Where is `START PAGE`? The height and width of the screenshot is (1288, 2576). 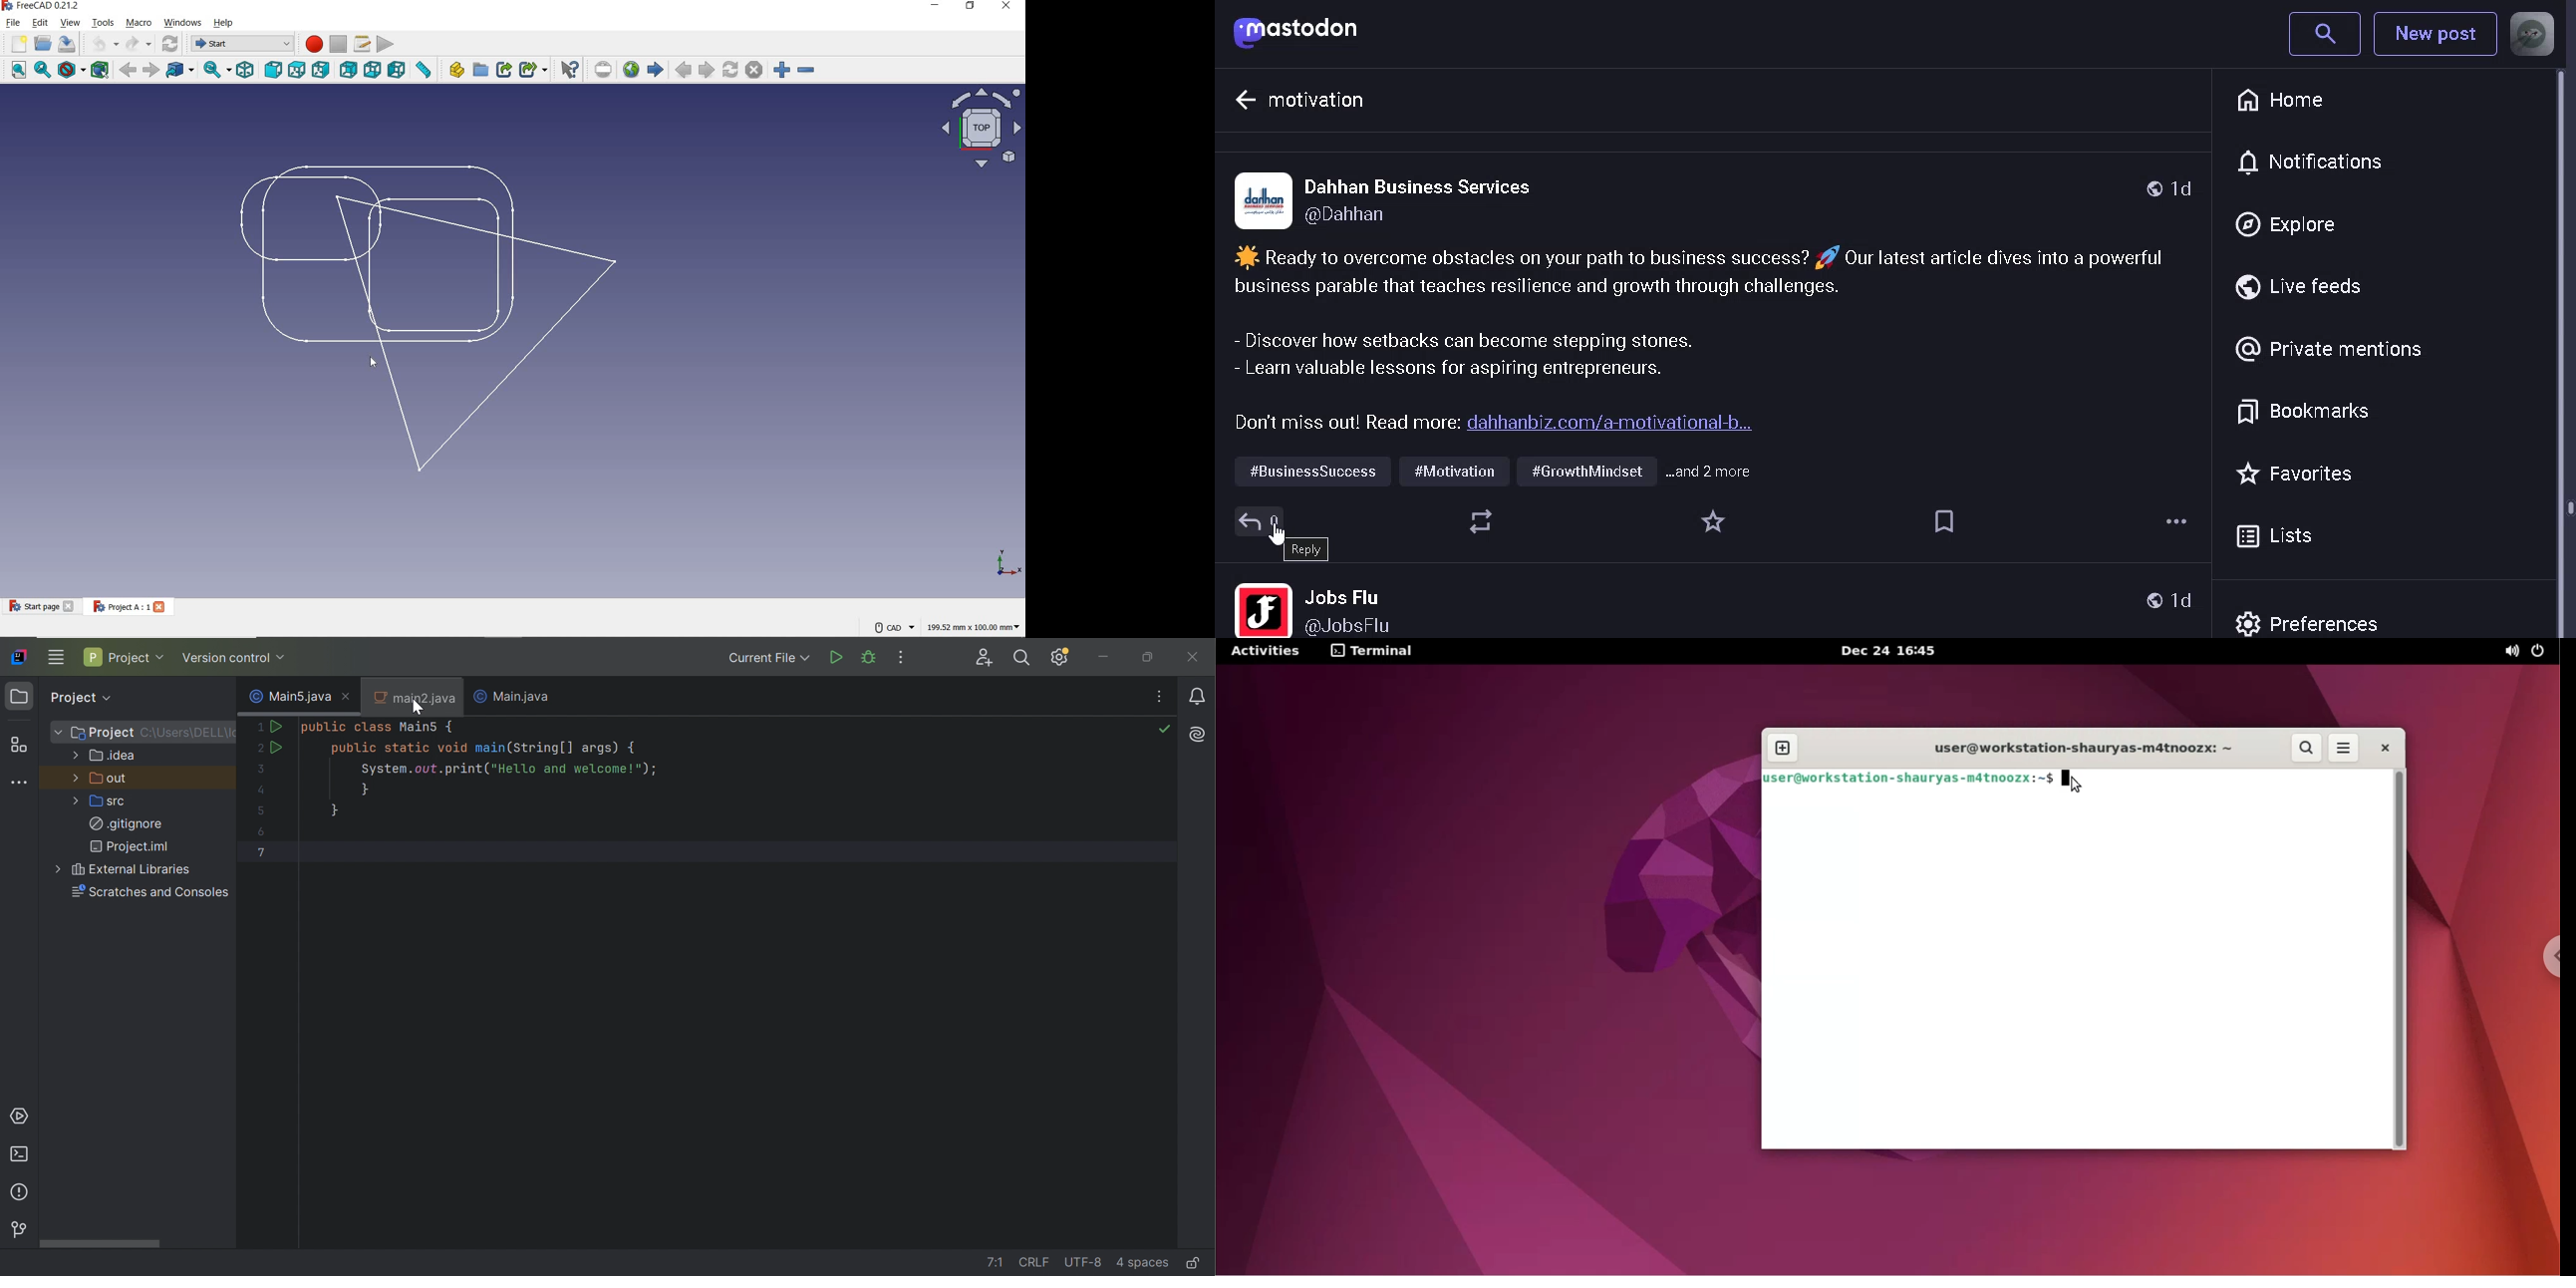
START PAGE is located at coordinates (655, 70).